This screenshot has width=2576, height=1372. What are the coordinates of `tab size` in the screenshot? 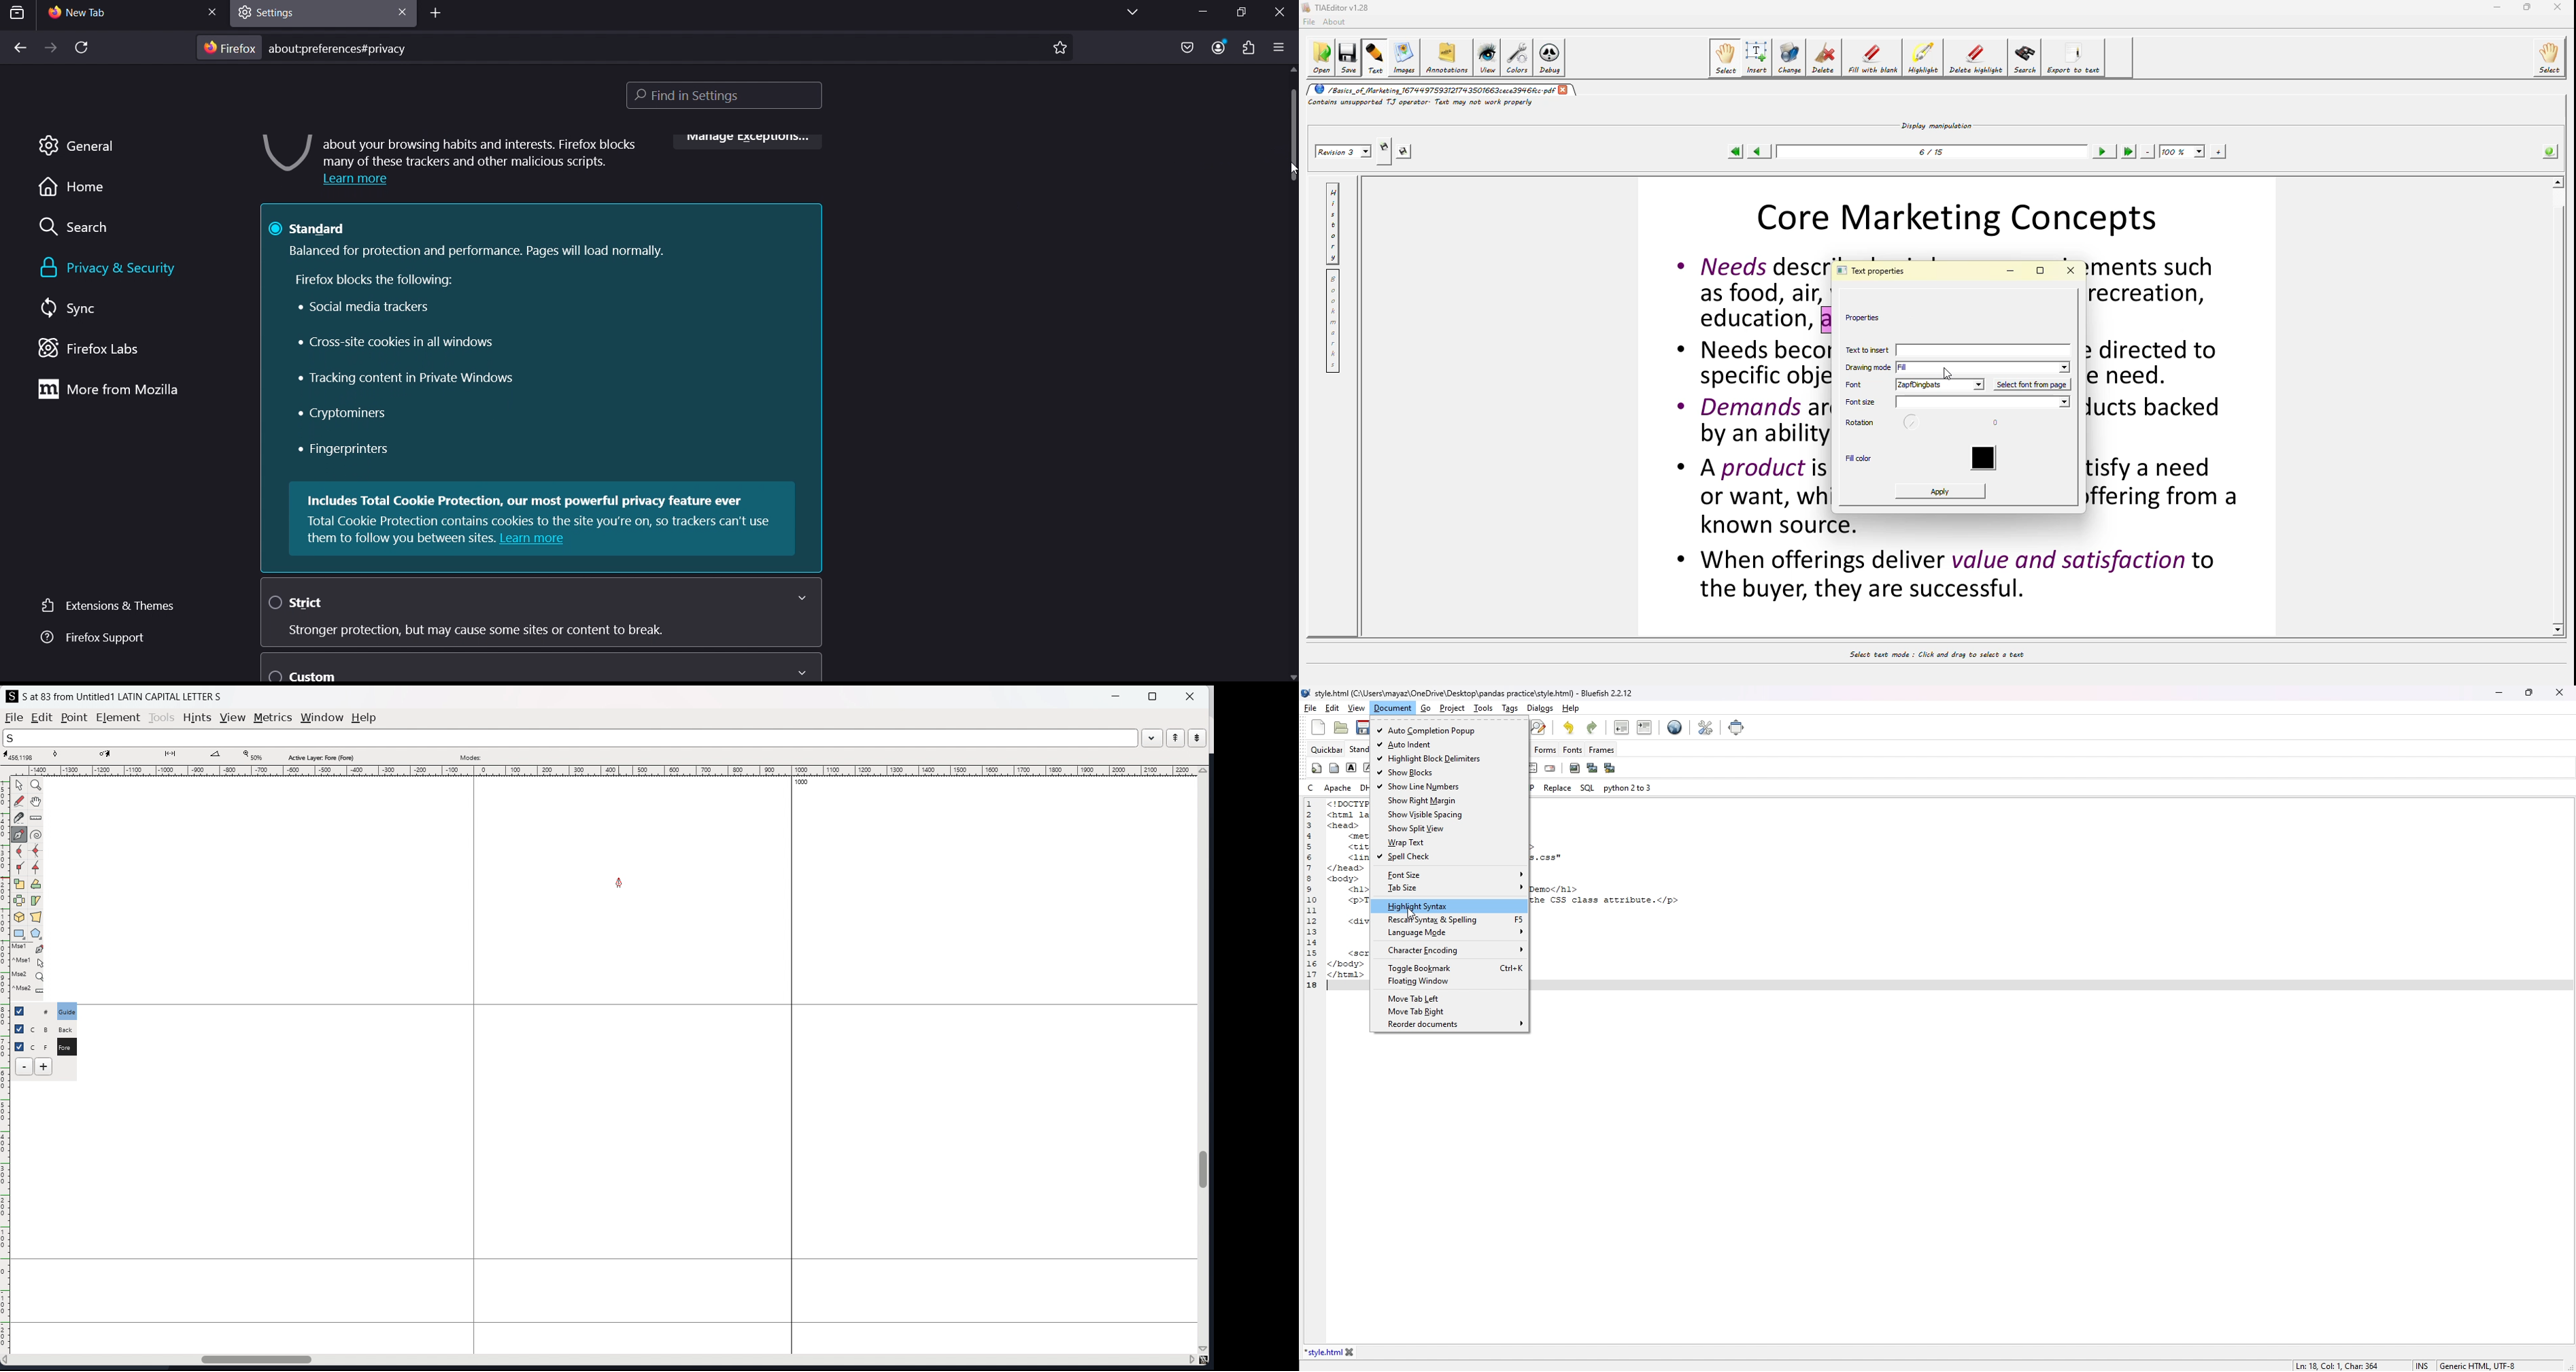 It's located at (1450, 888).